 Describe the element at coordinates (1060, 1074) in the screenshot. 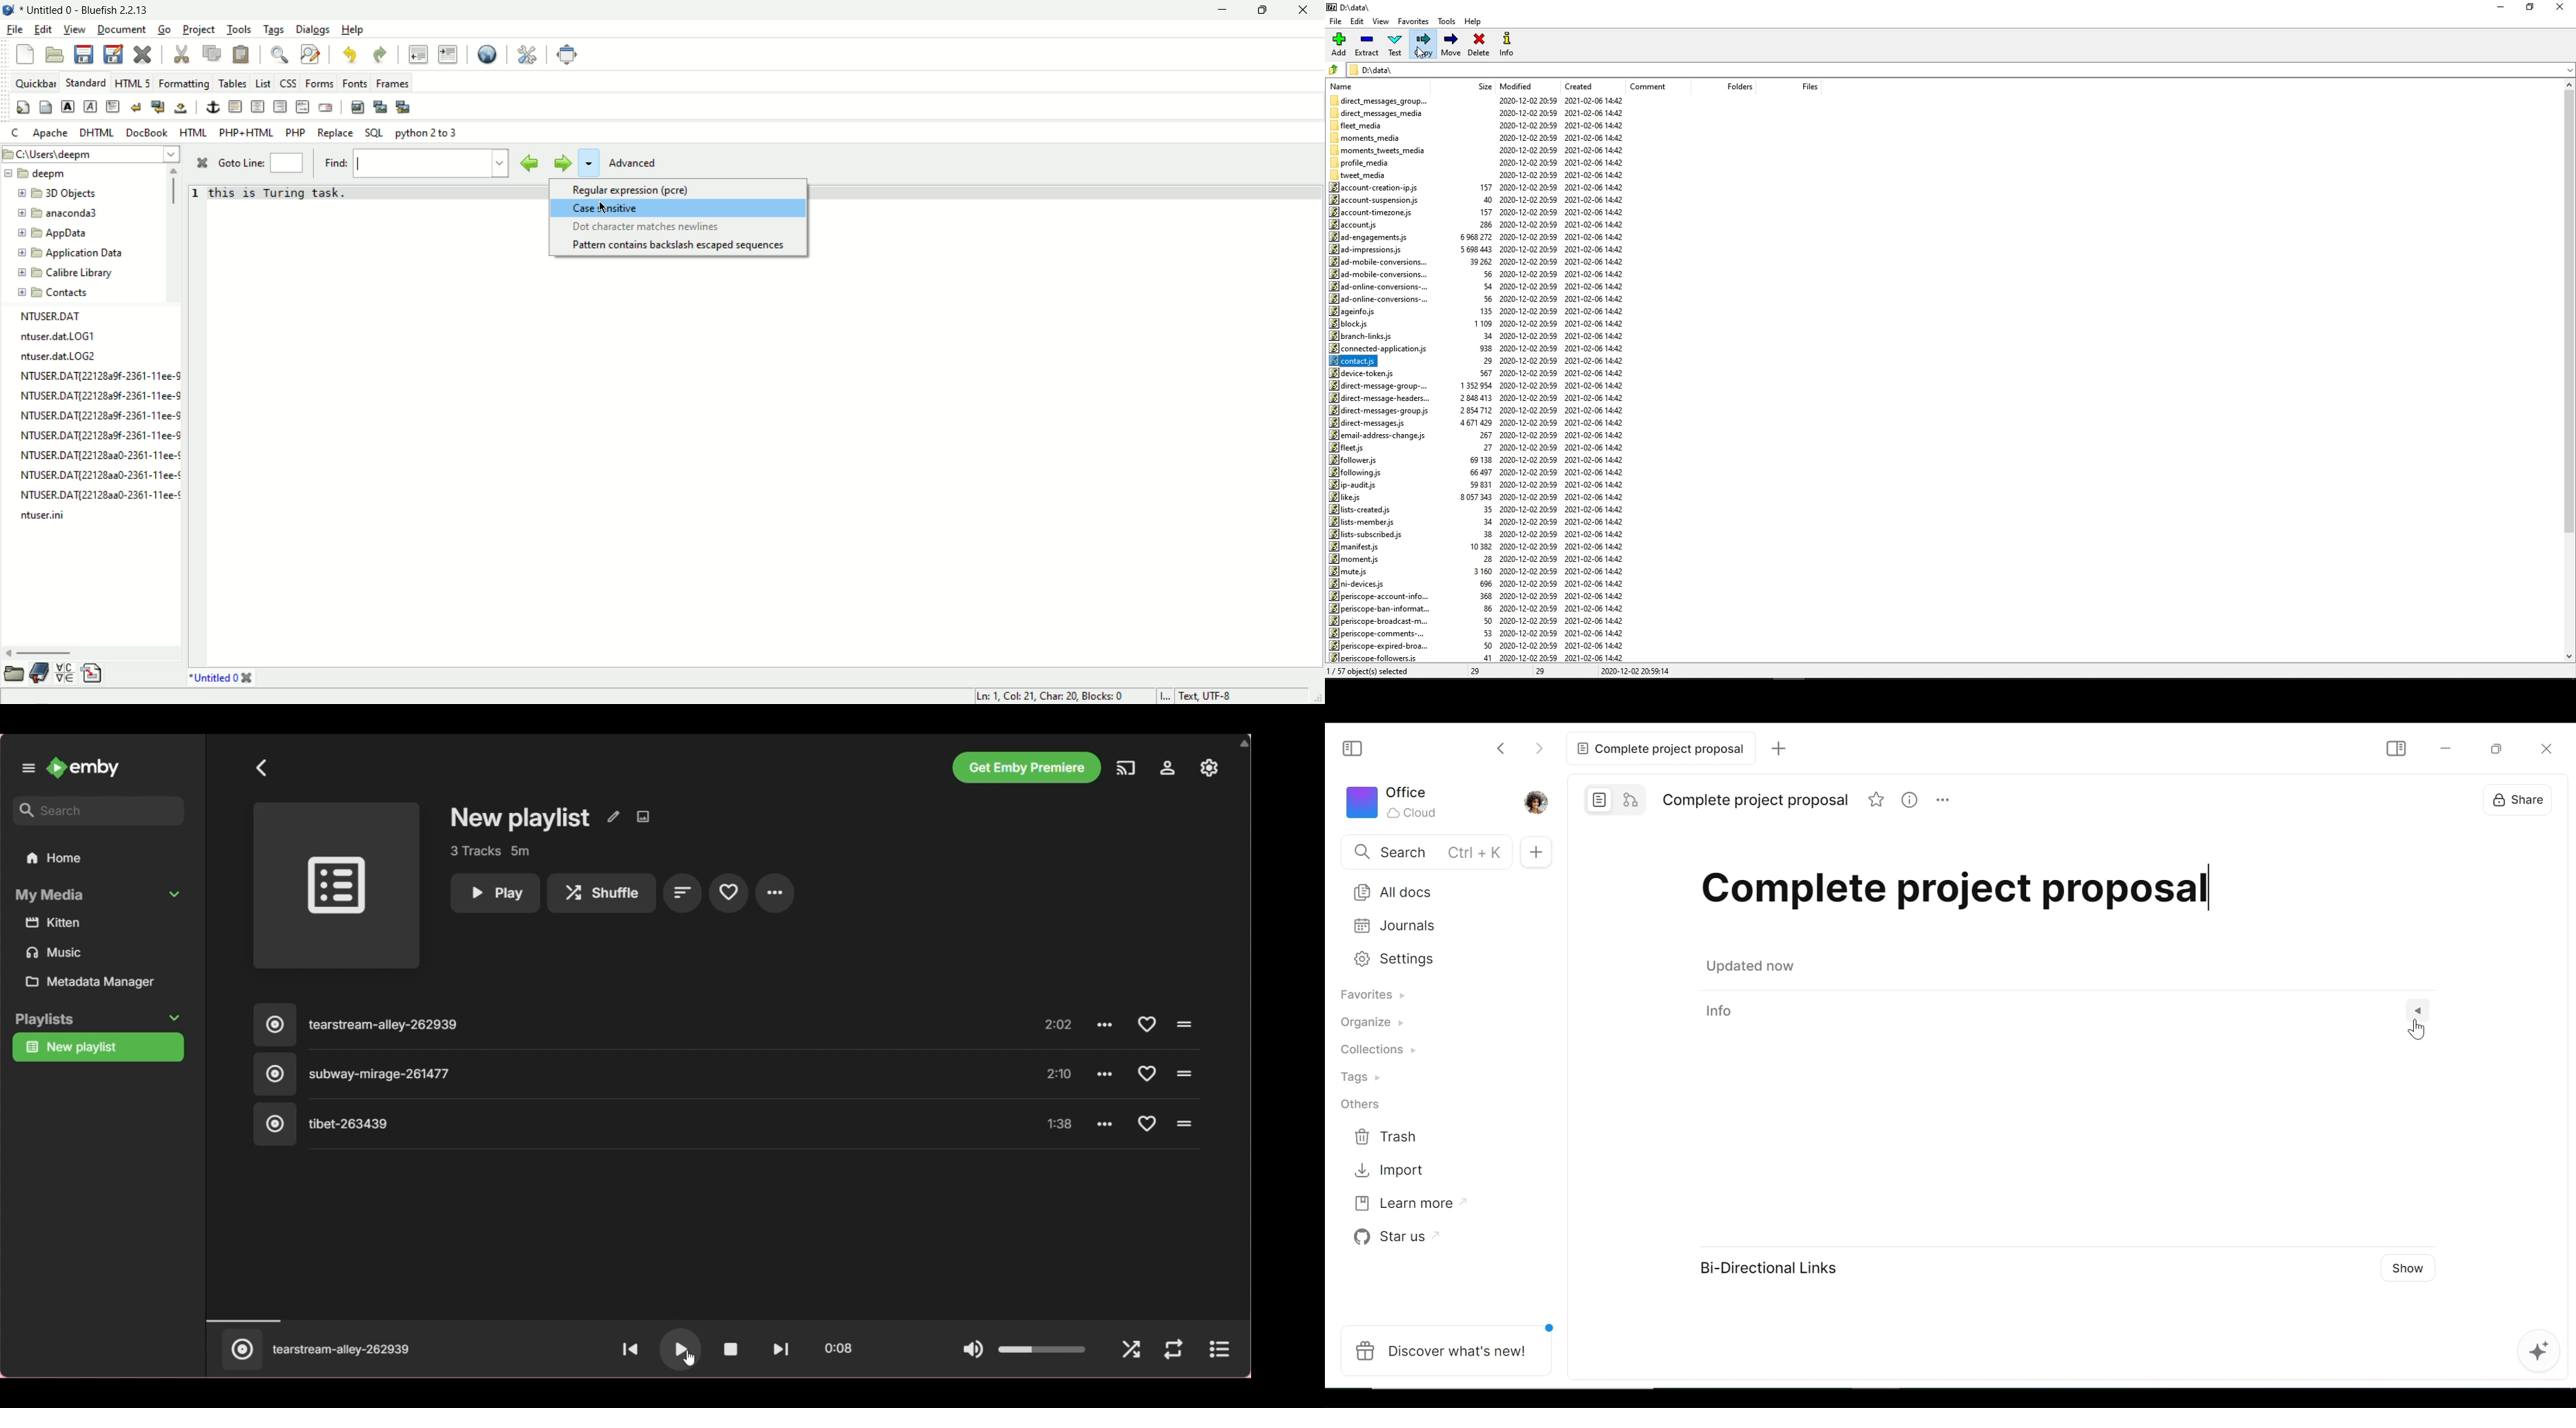

I see `Music length of song` at that location.